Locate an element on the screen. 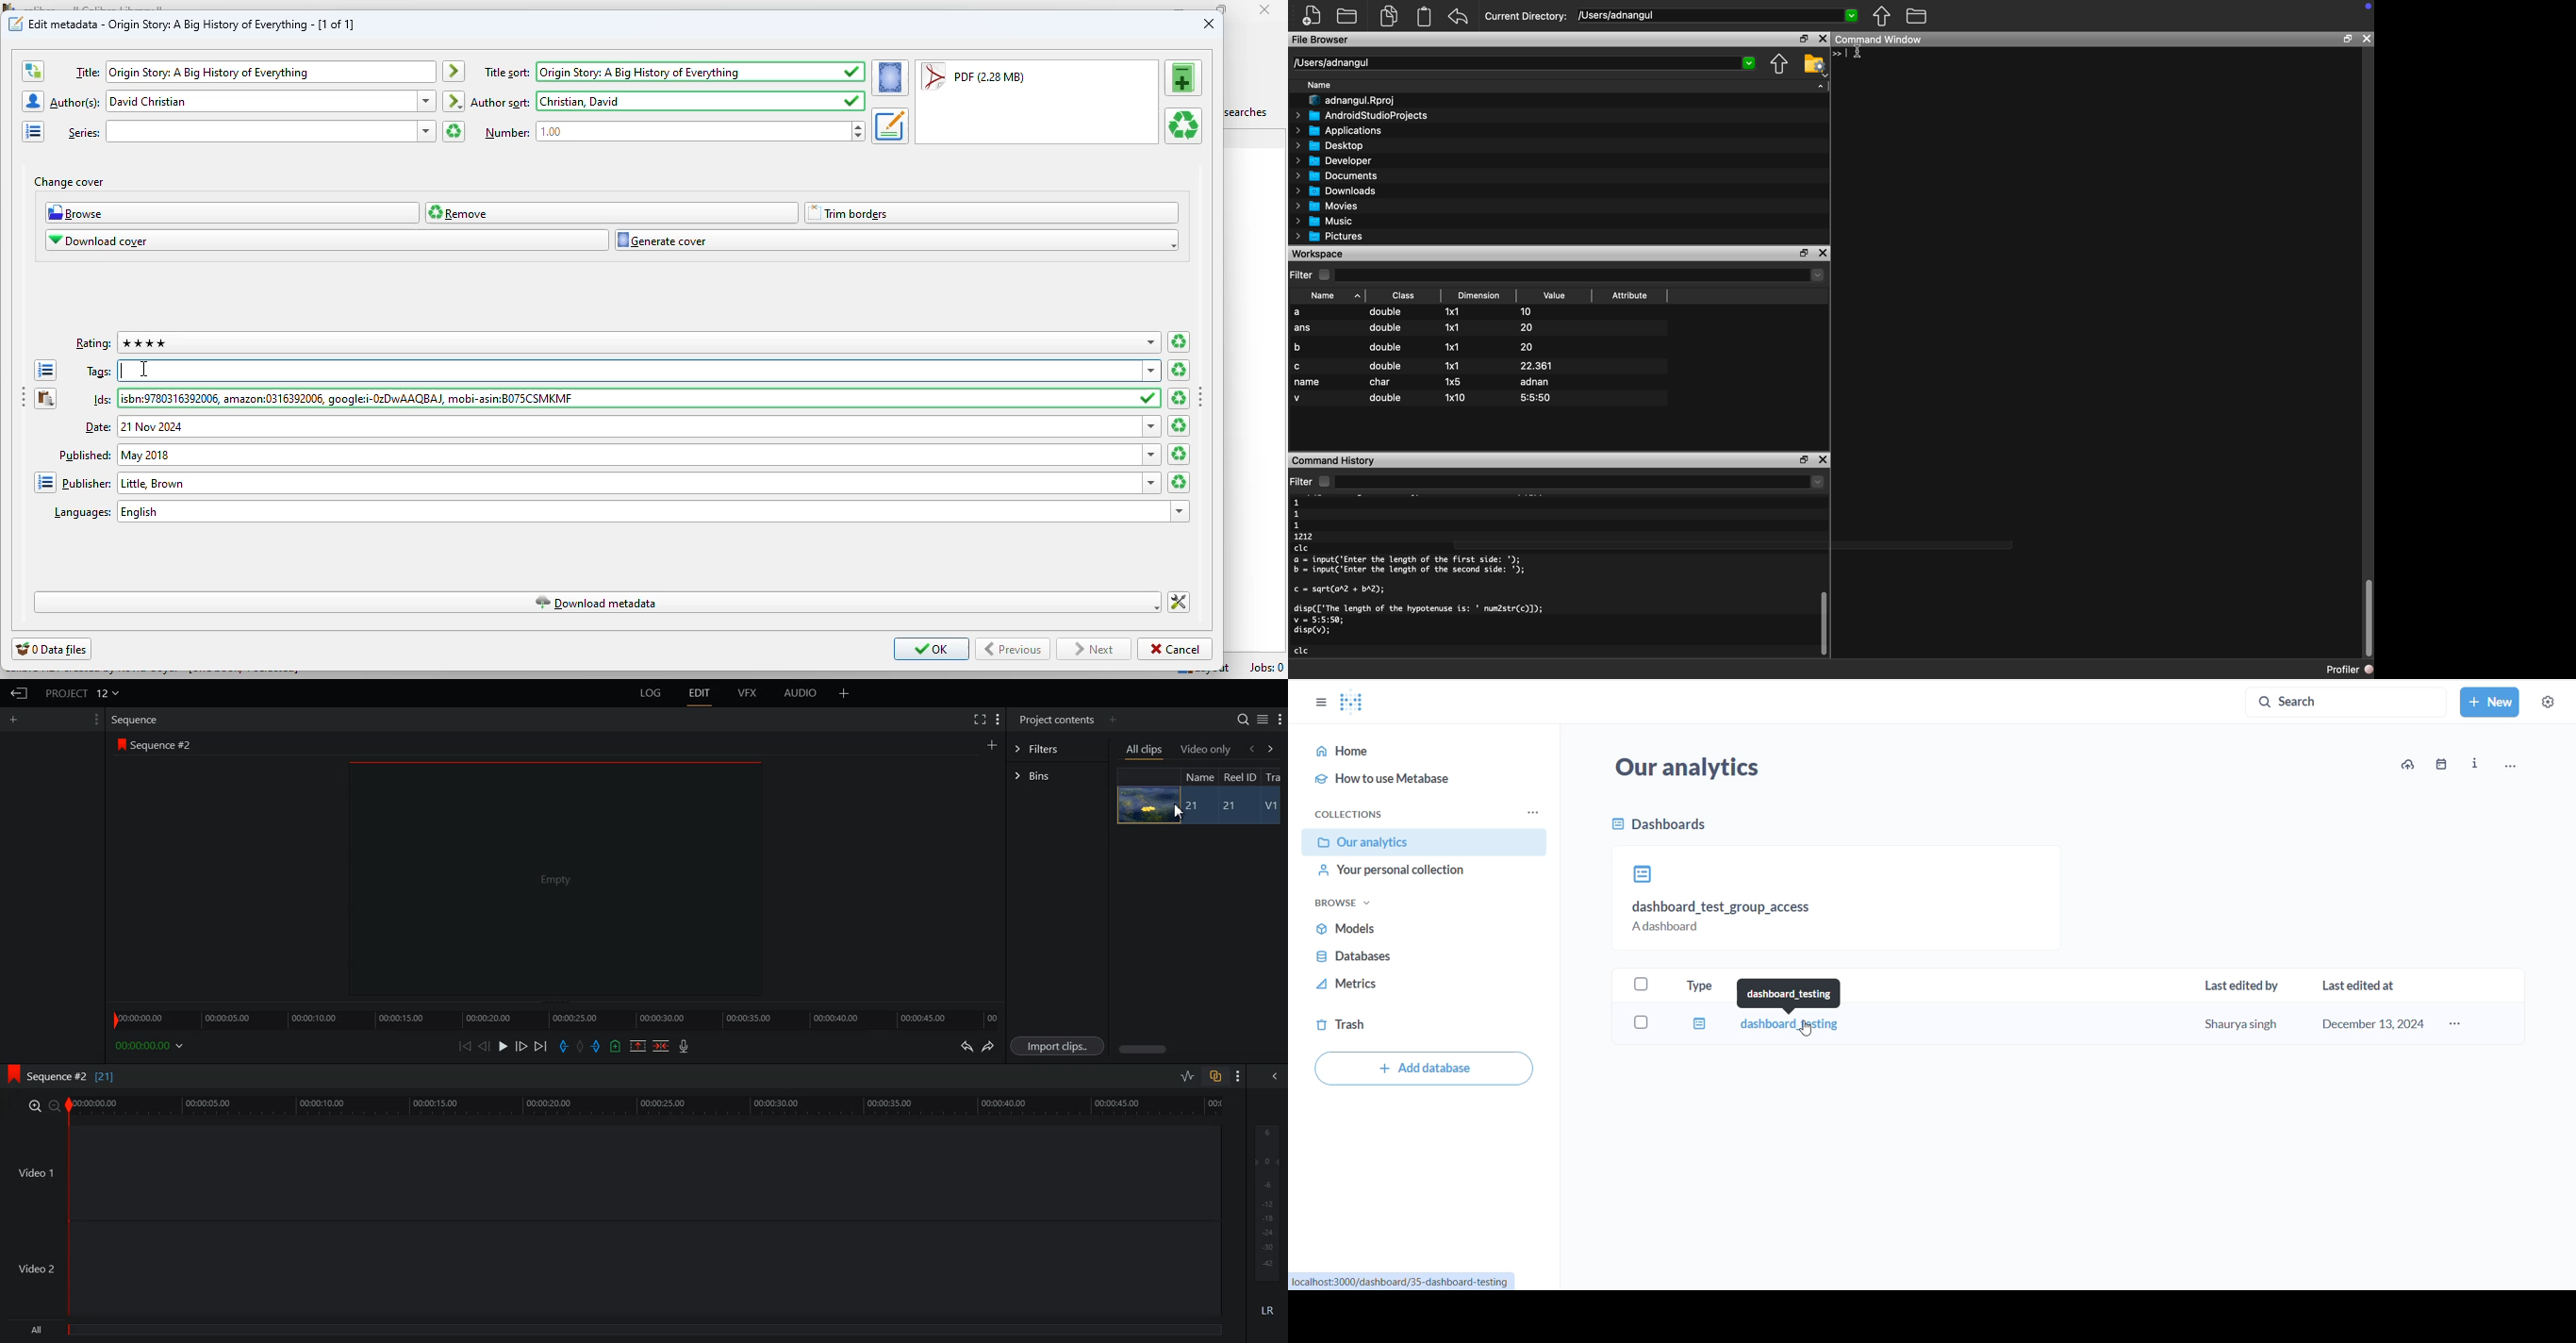 Image resolution: width=2576 pixels, height=1344 pixels. saved is located at coordinates (853, 72).